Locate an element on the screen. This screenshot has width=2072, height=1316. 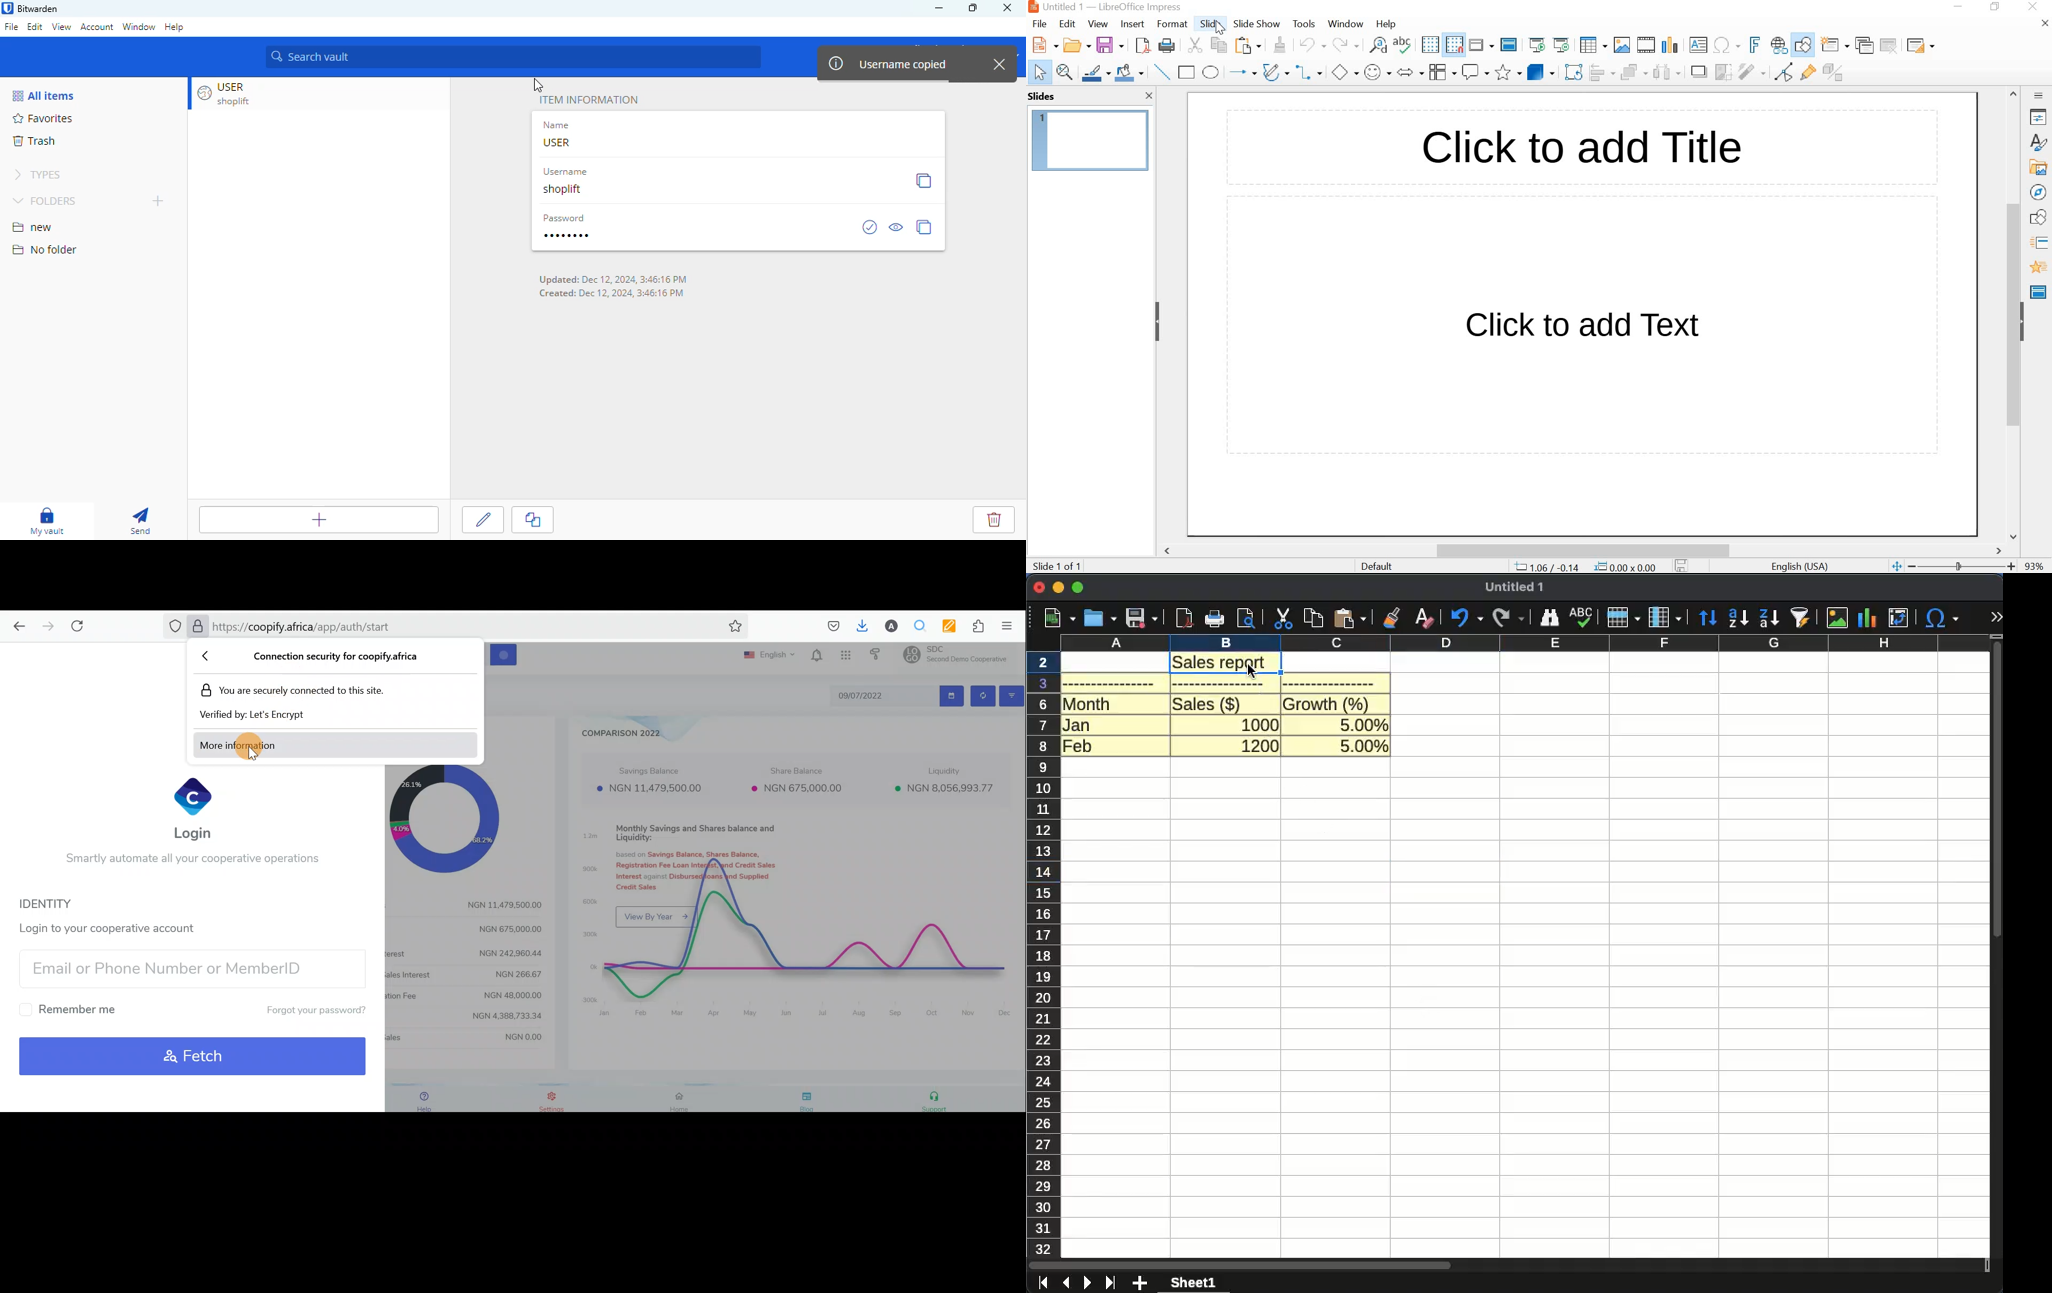
COPY is located at coordinates (1221, 46).